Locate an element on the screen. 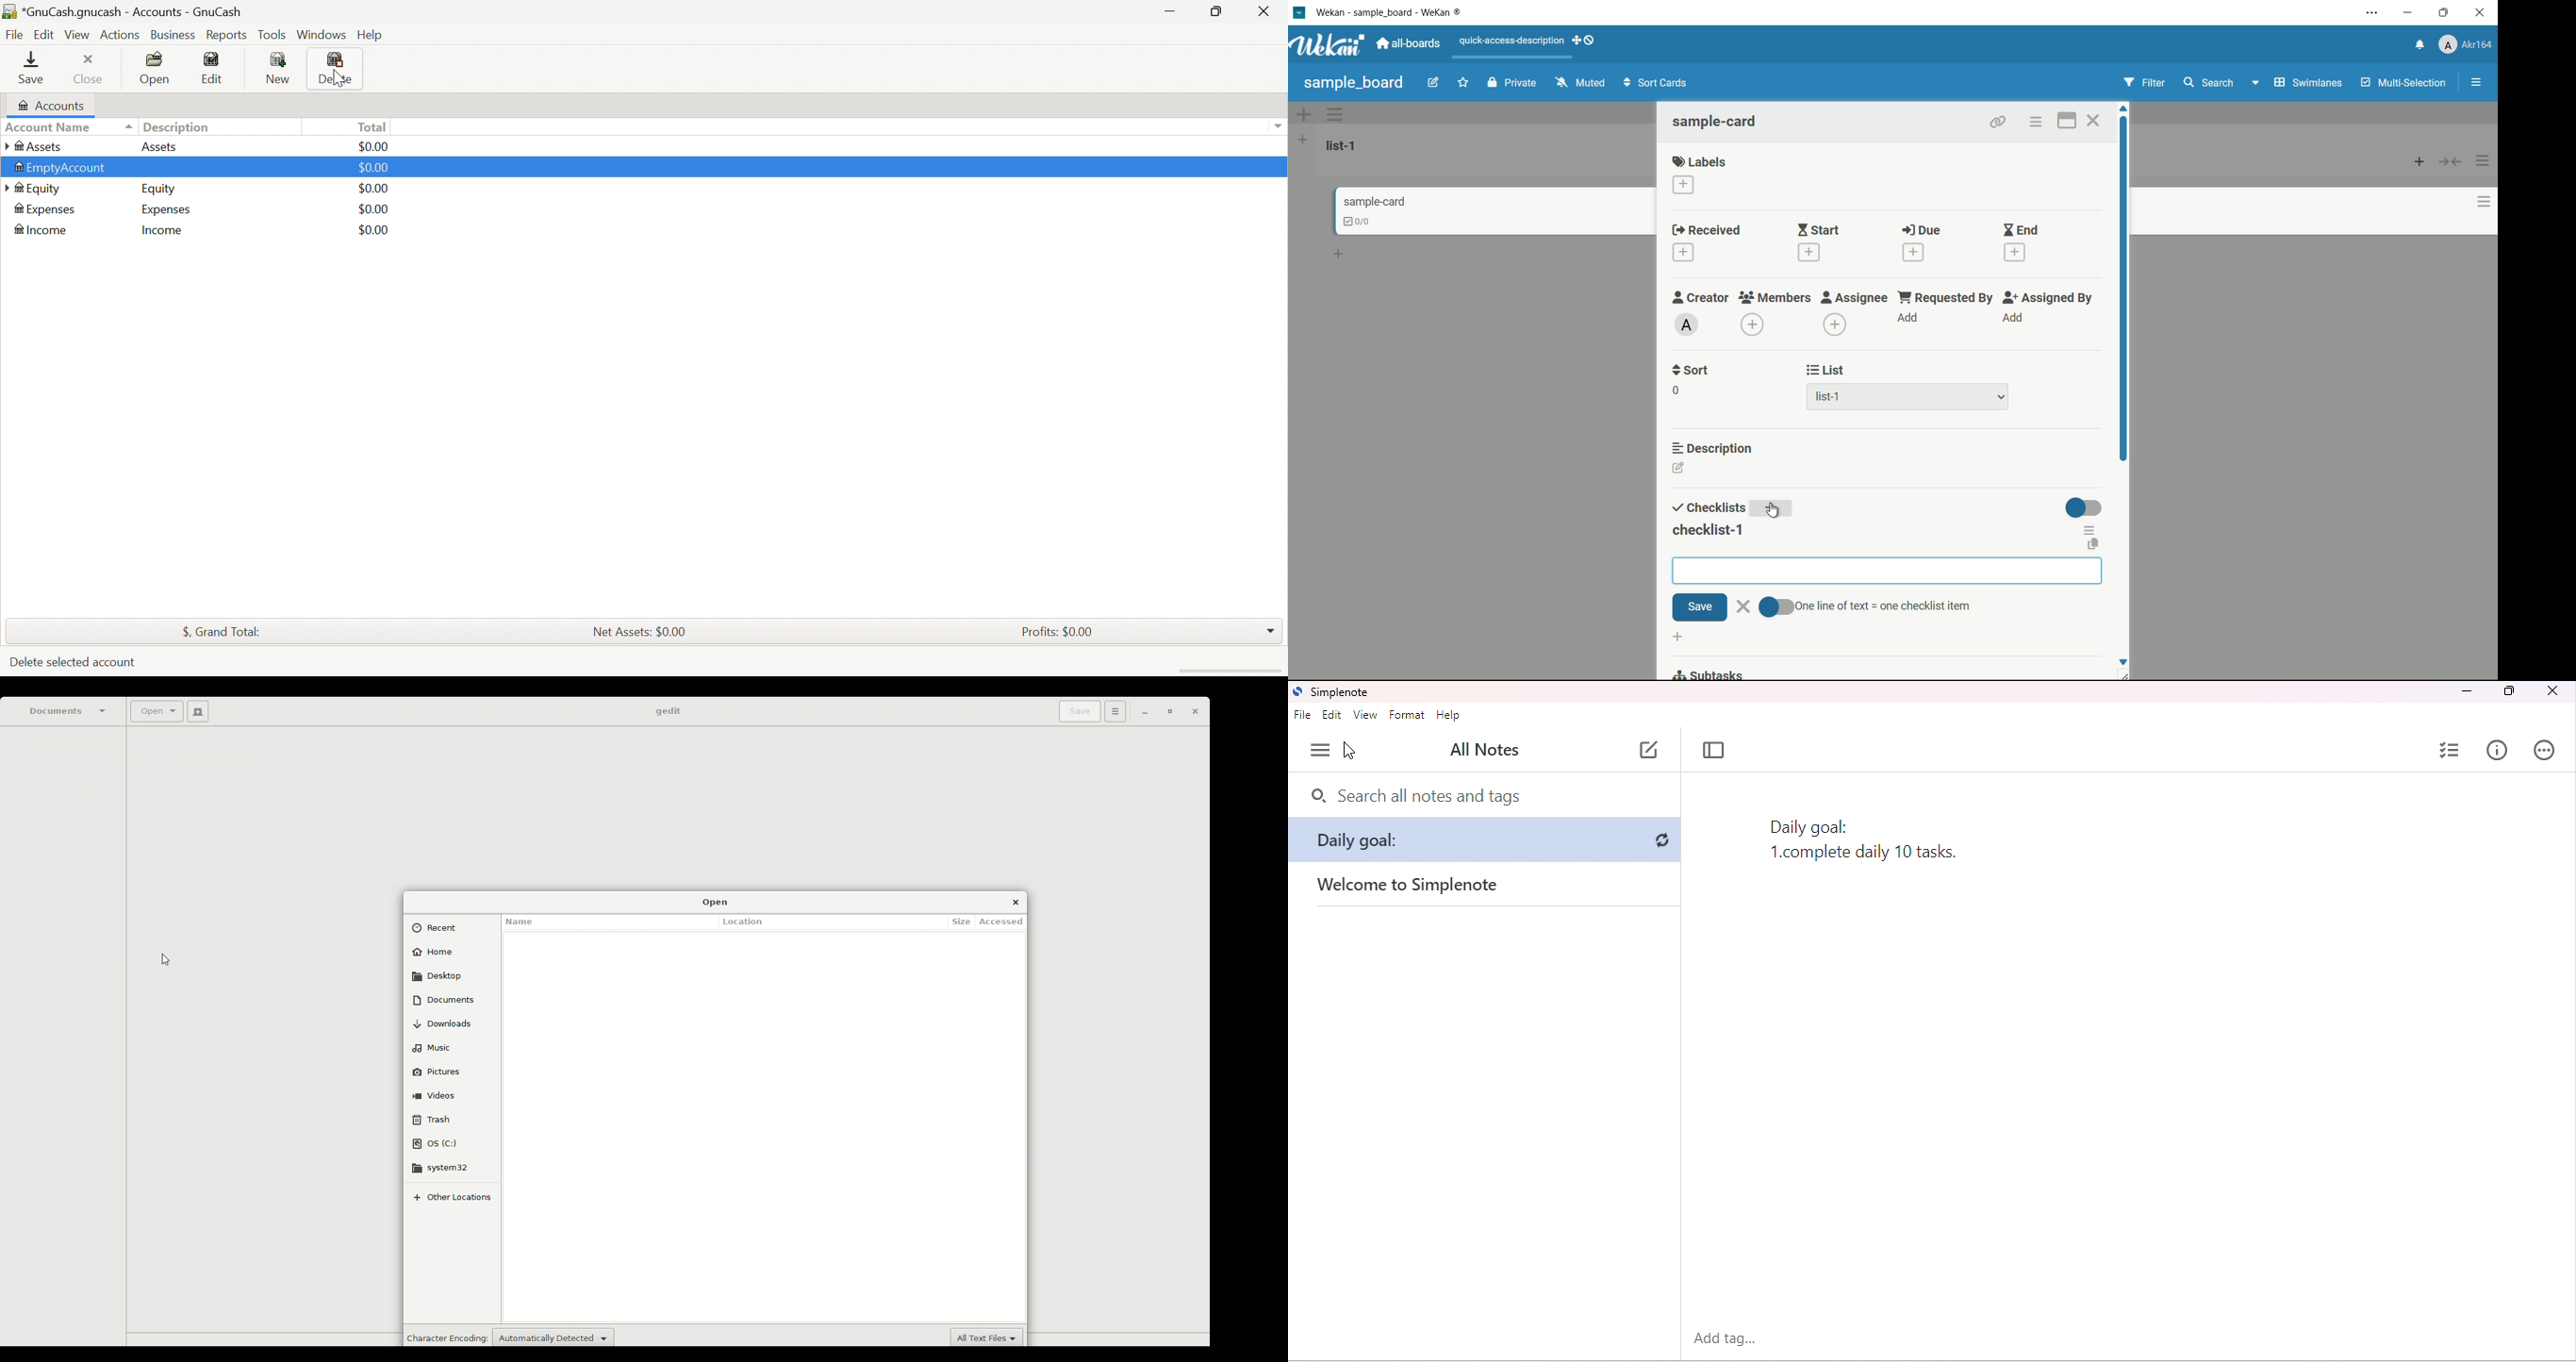  Accounts is located at coordinates (50, 105).